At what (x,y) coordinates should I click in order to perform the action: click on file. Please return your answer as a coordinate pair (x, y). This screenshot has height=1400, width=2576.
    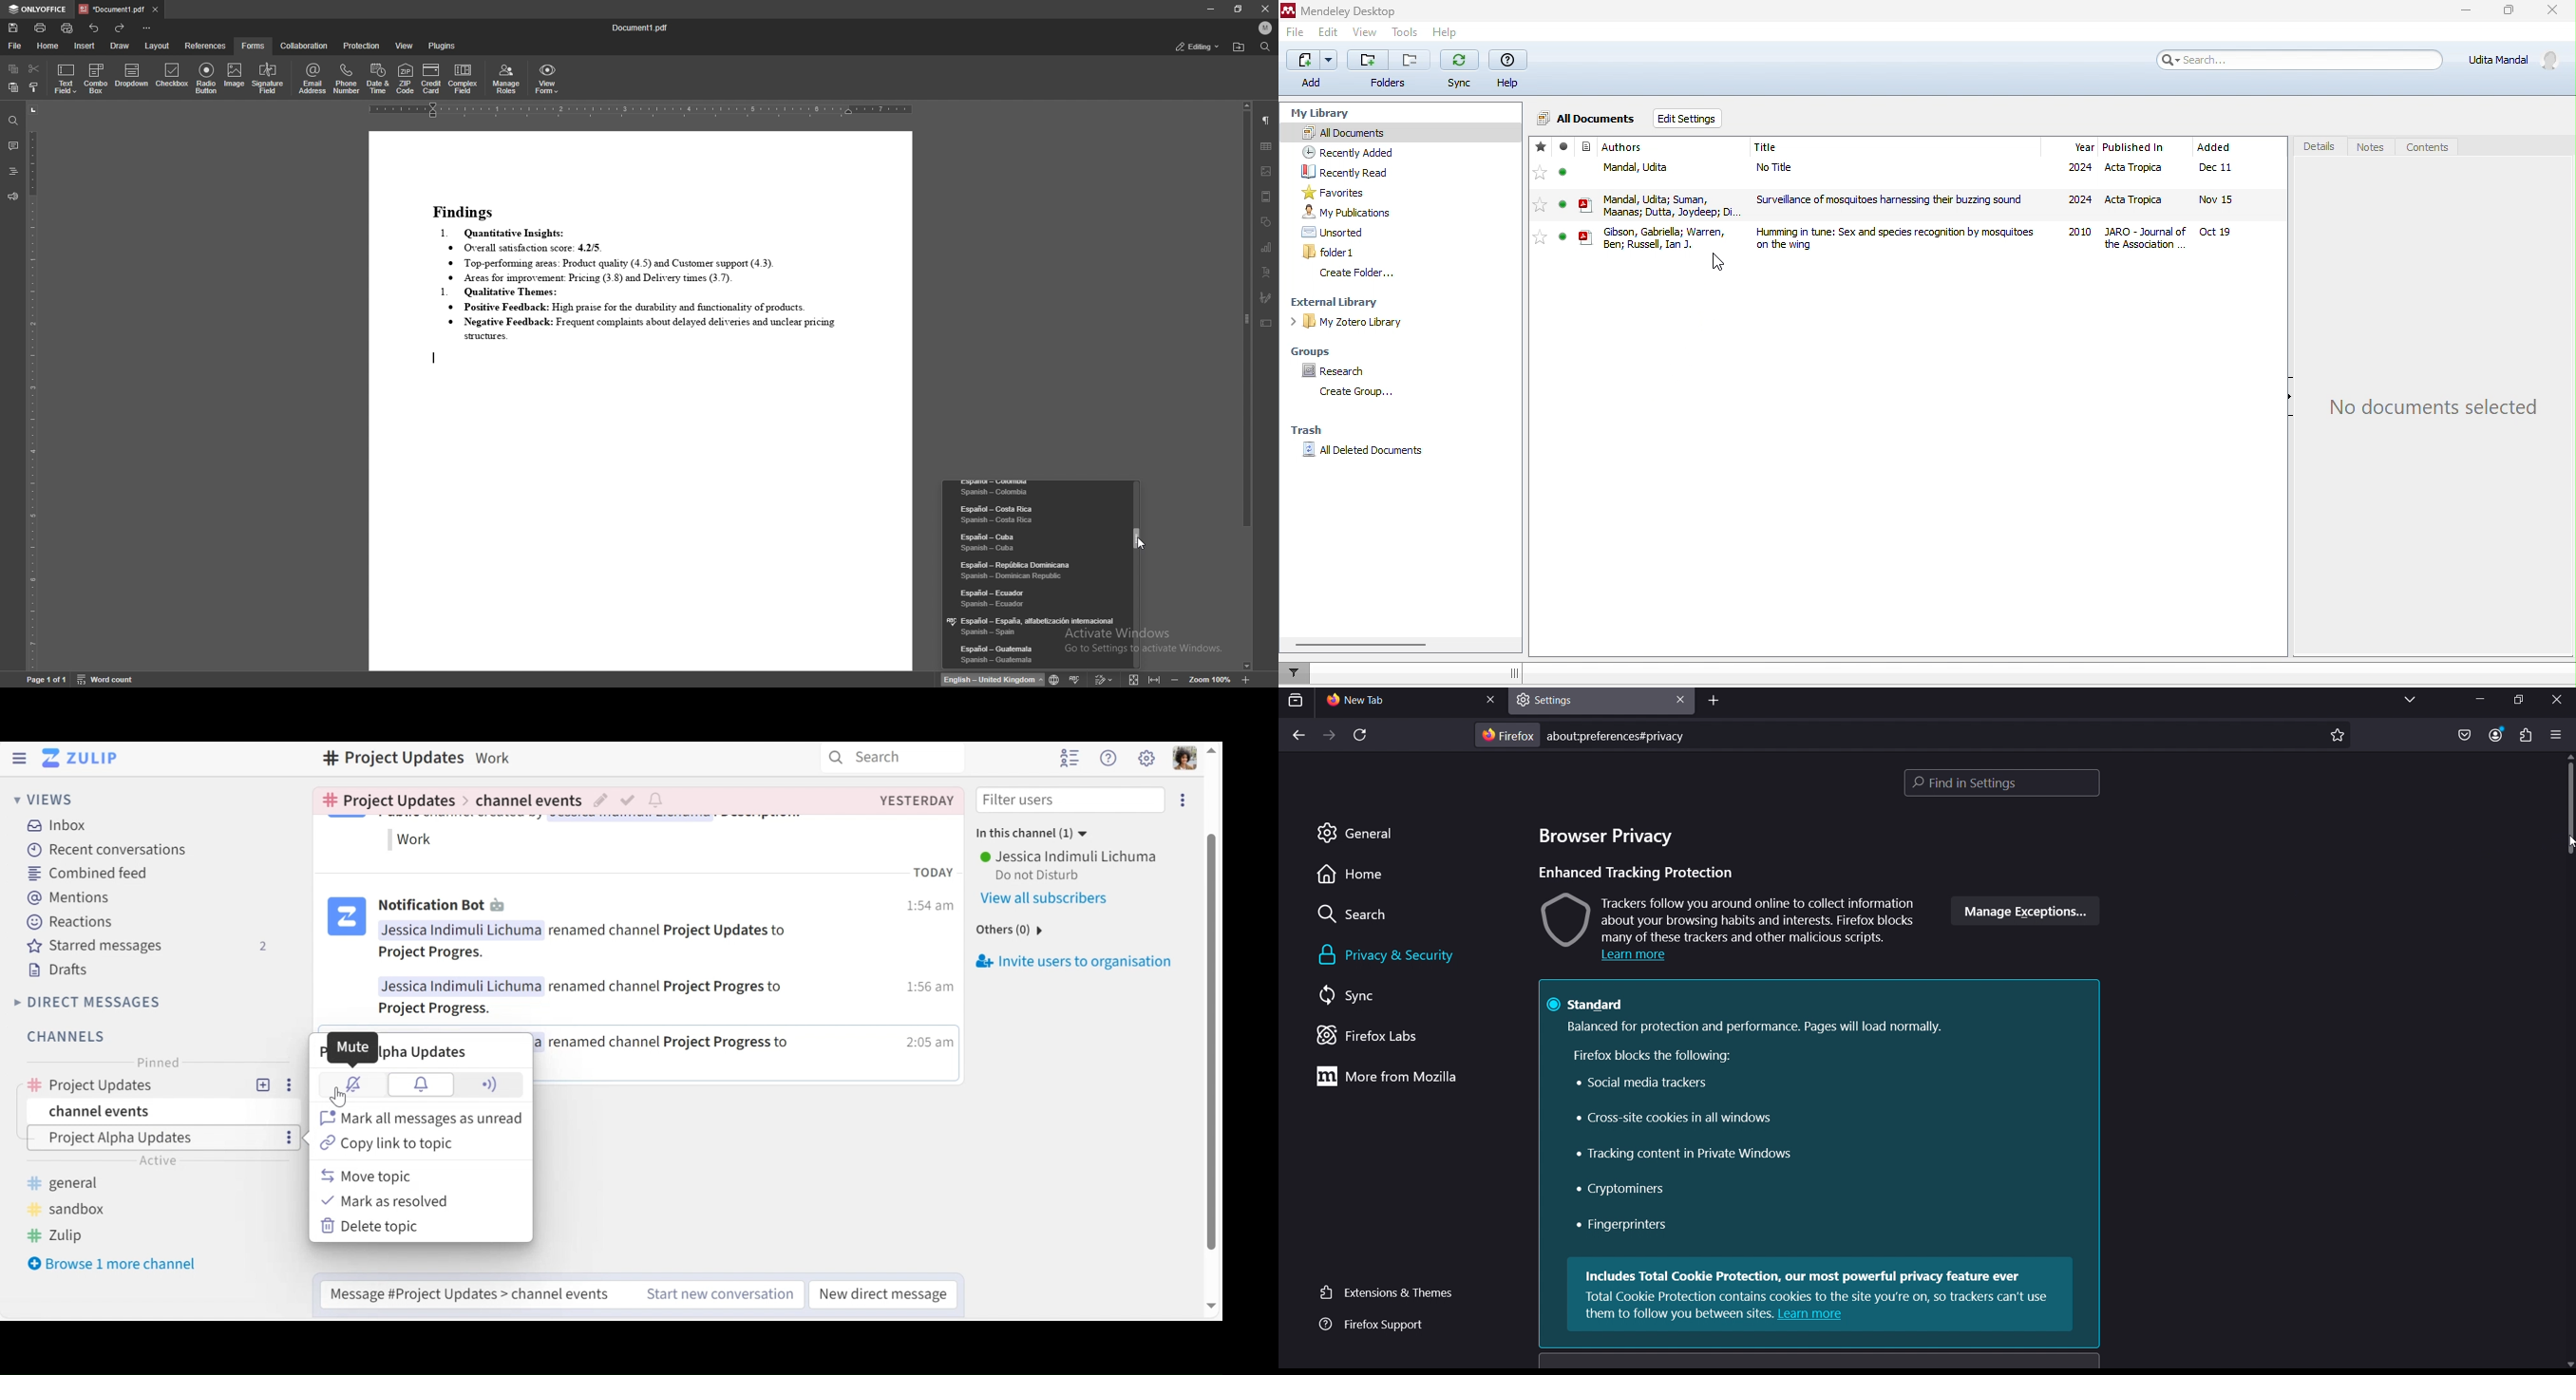
    Looking at the image, I should click on (1942, 203).